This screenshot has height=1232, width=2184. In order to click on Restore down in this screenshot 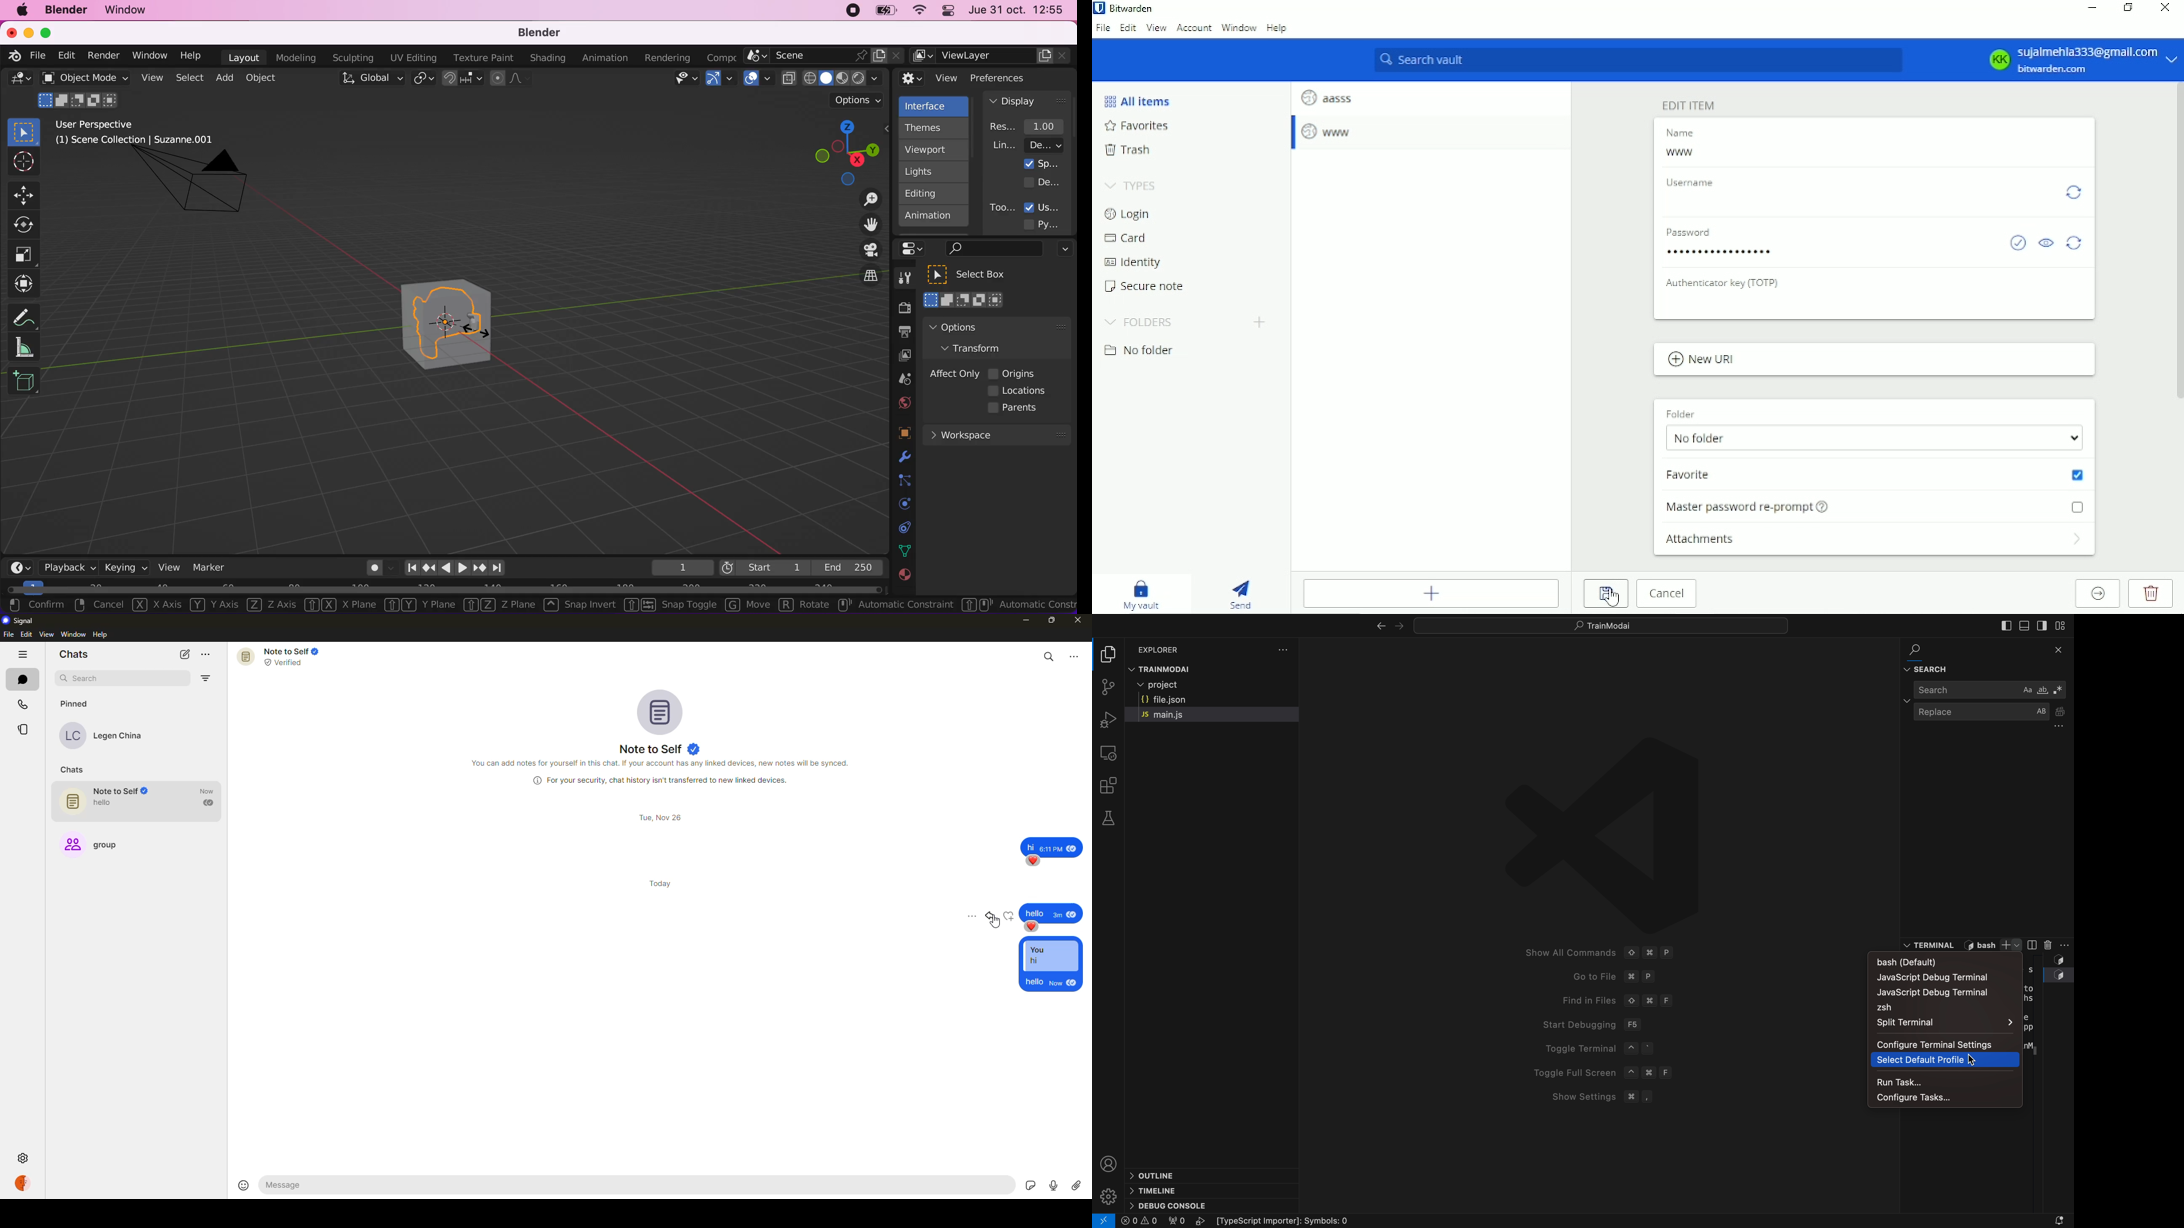, I will do `click(2129, 9)`.